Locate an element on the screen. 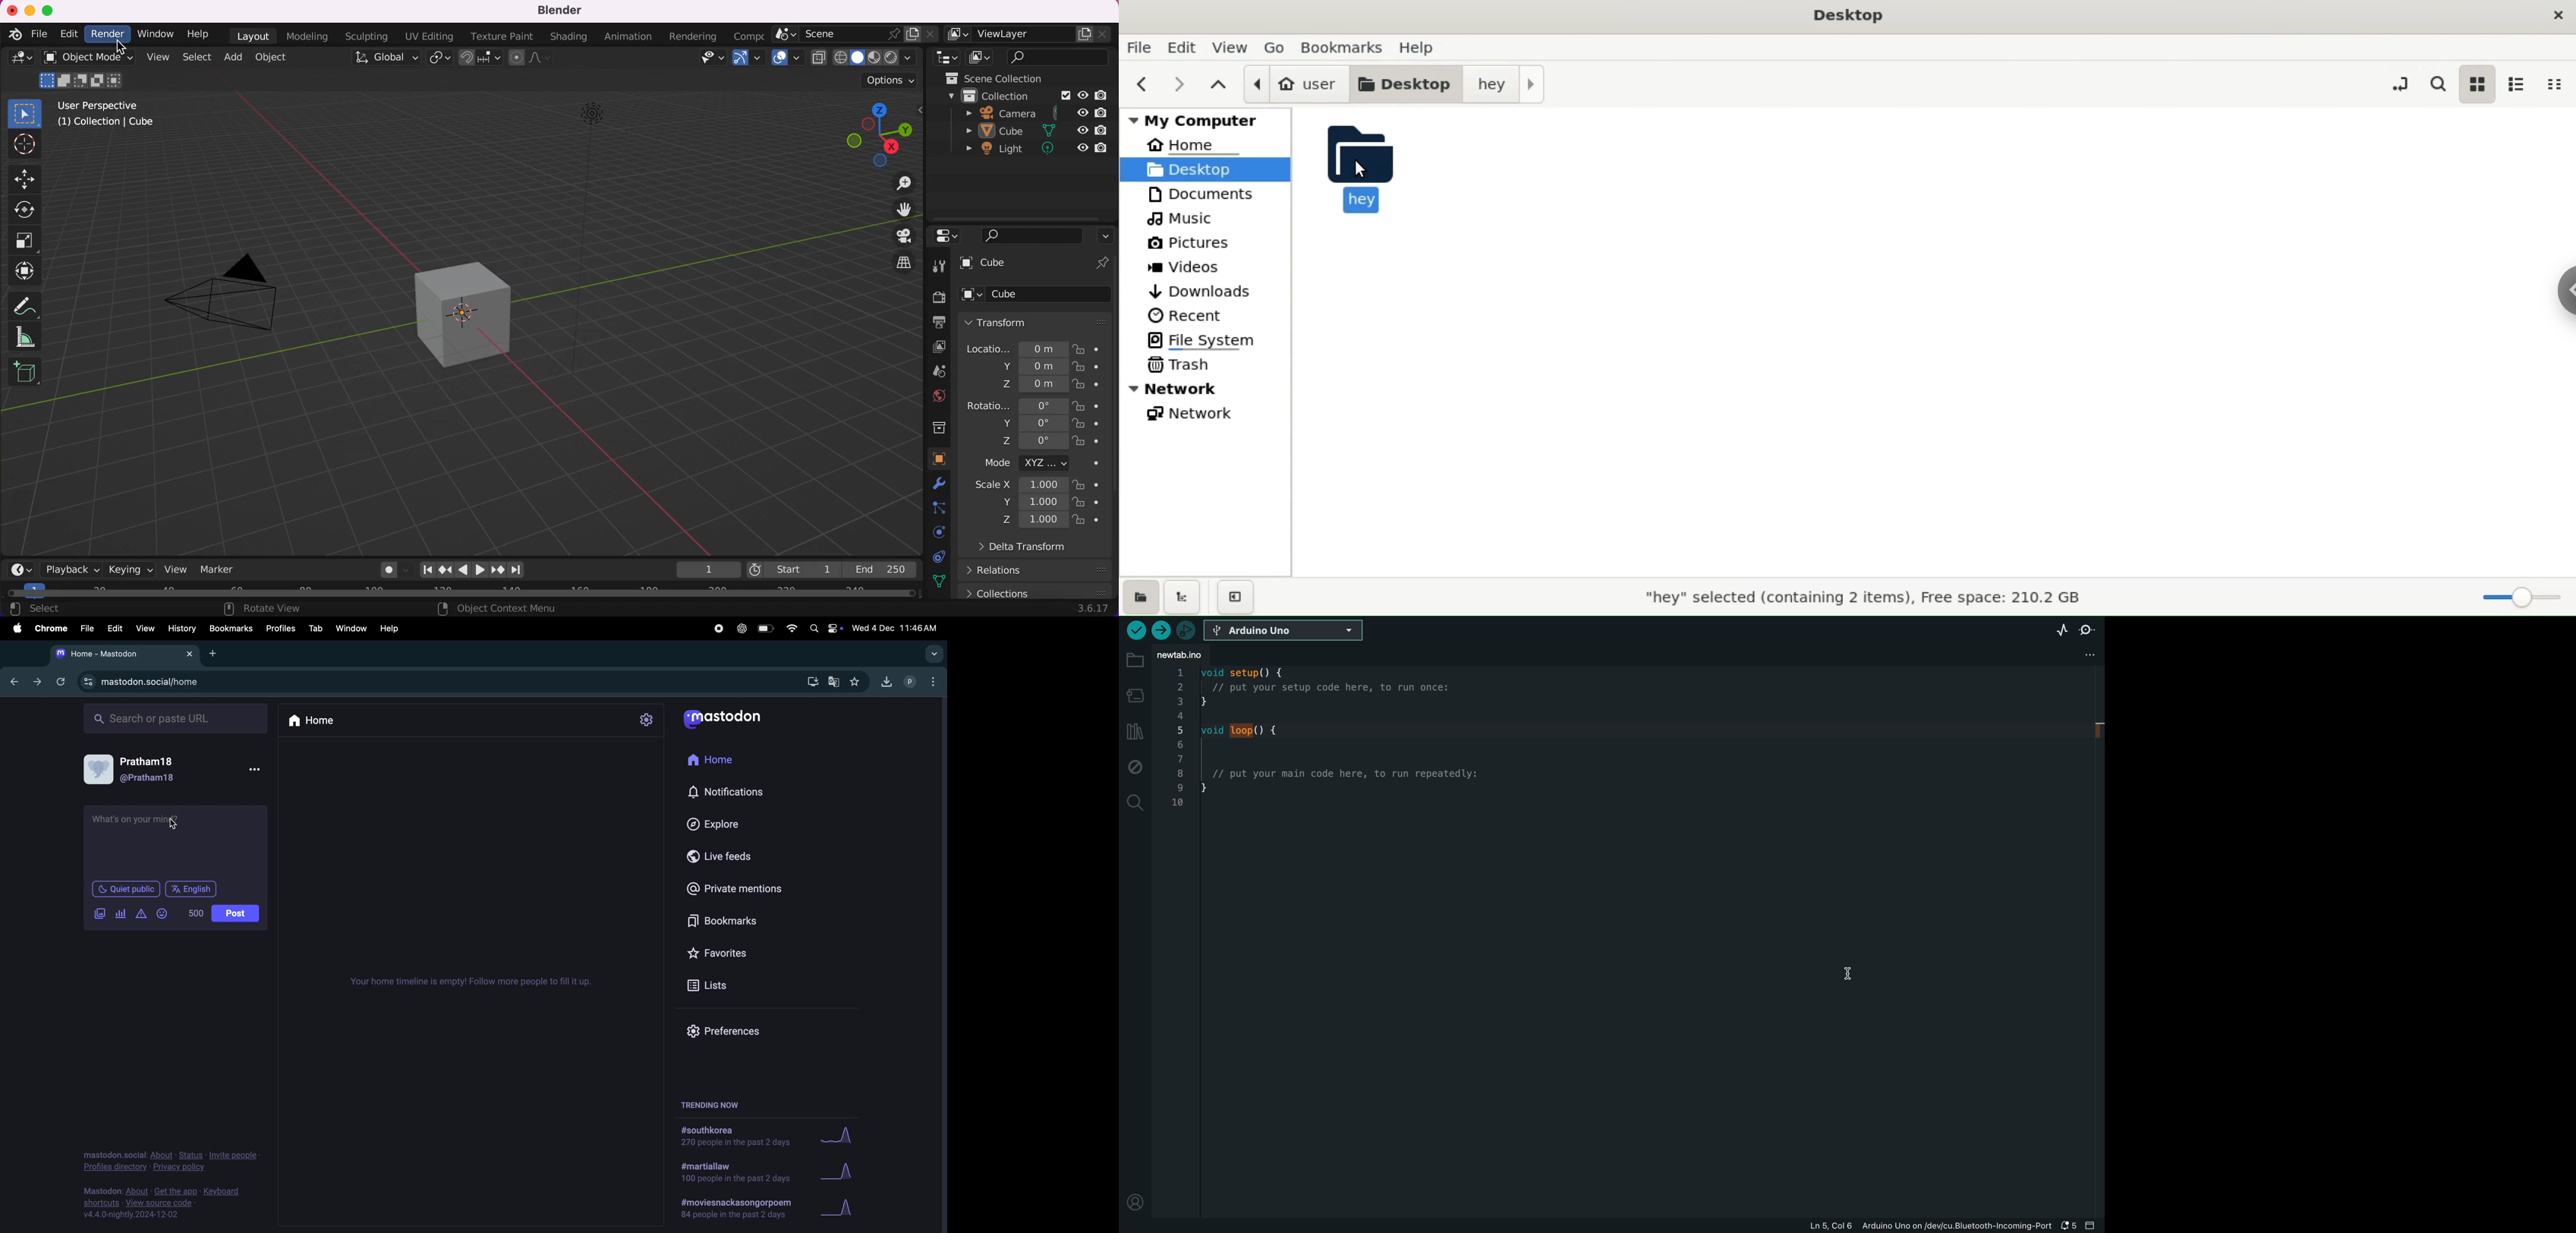 The width and height of the screenshot is (2576, 1260). lock is located at coordinates (1088, 406).